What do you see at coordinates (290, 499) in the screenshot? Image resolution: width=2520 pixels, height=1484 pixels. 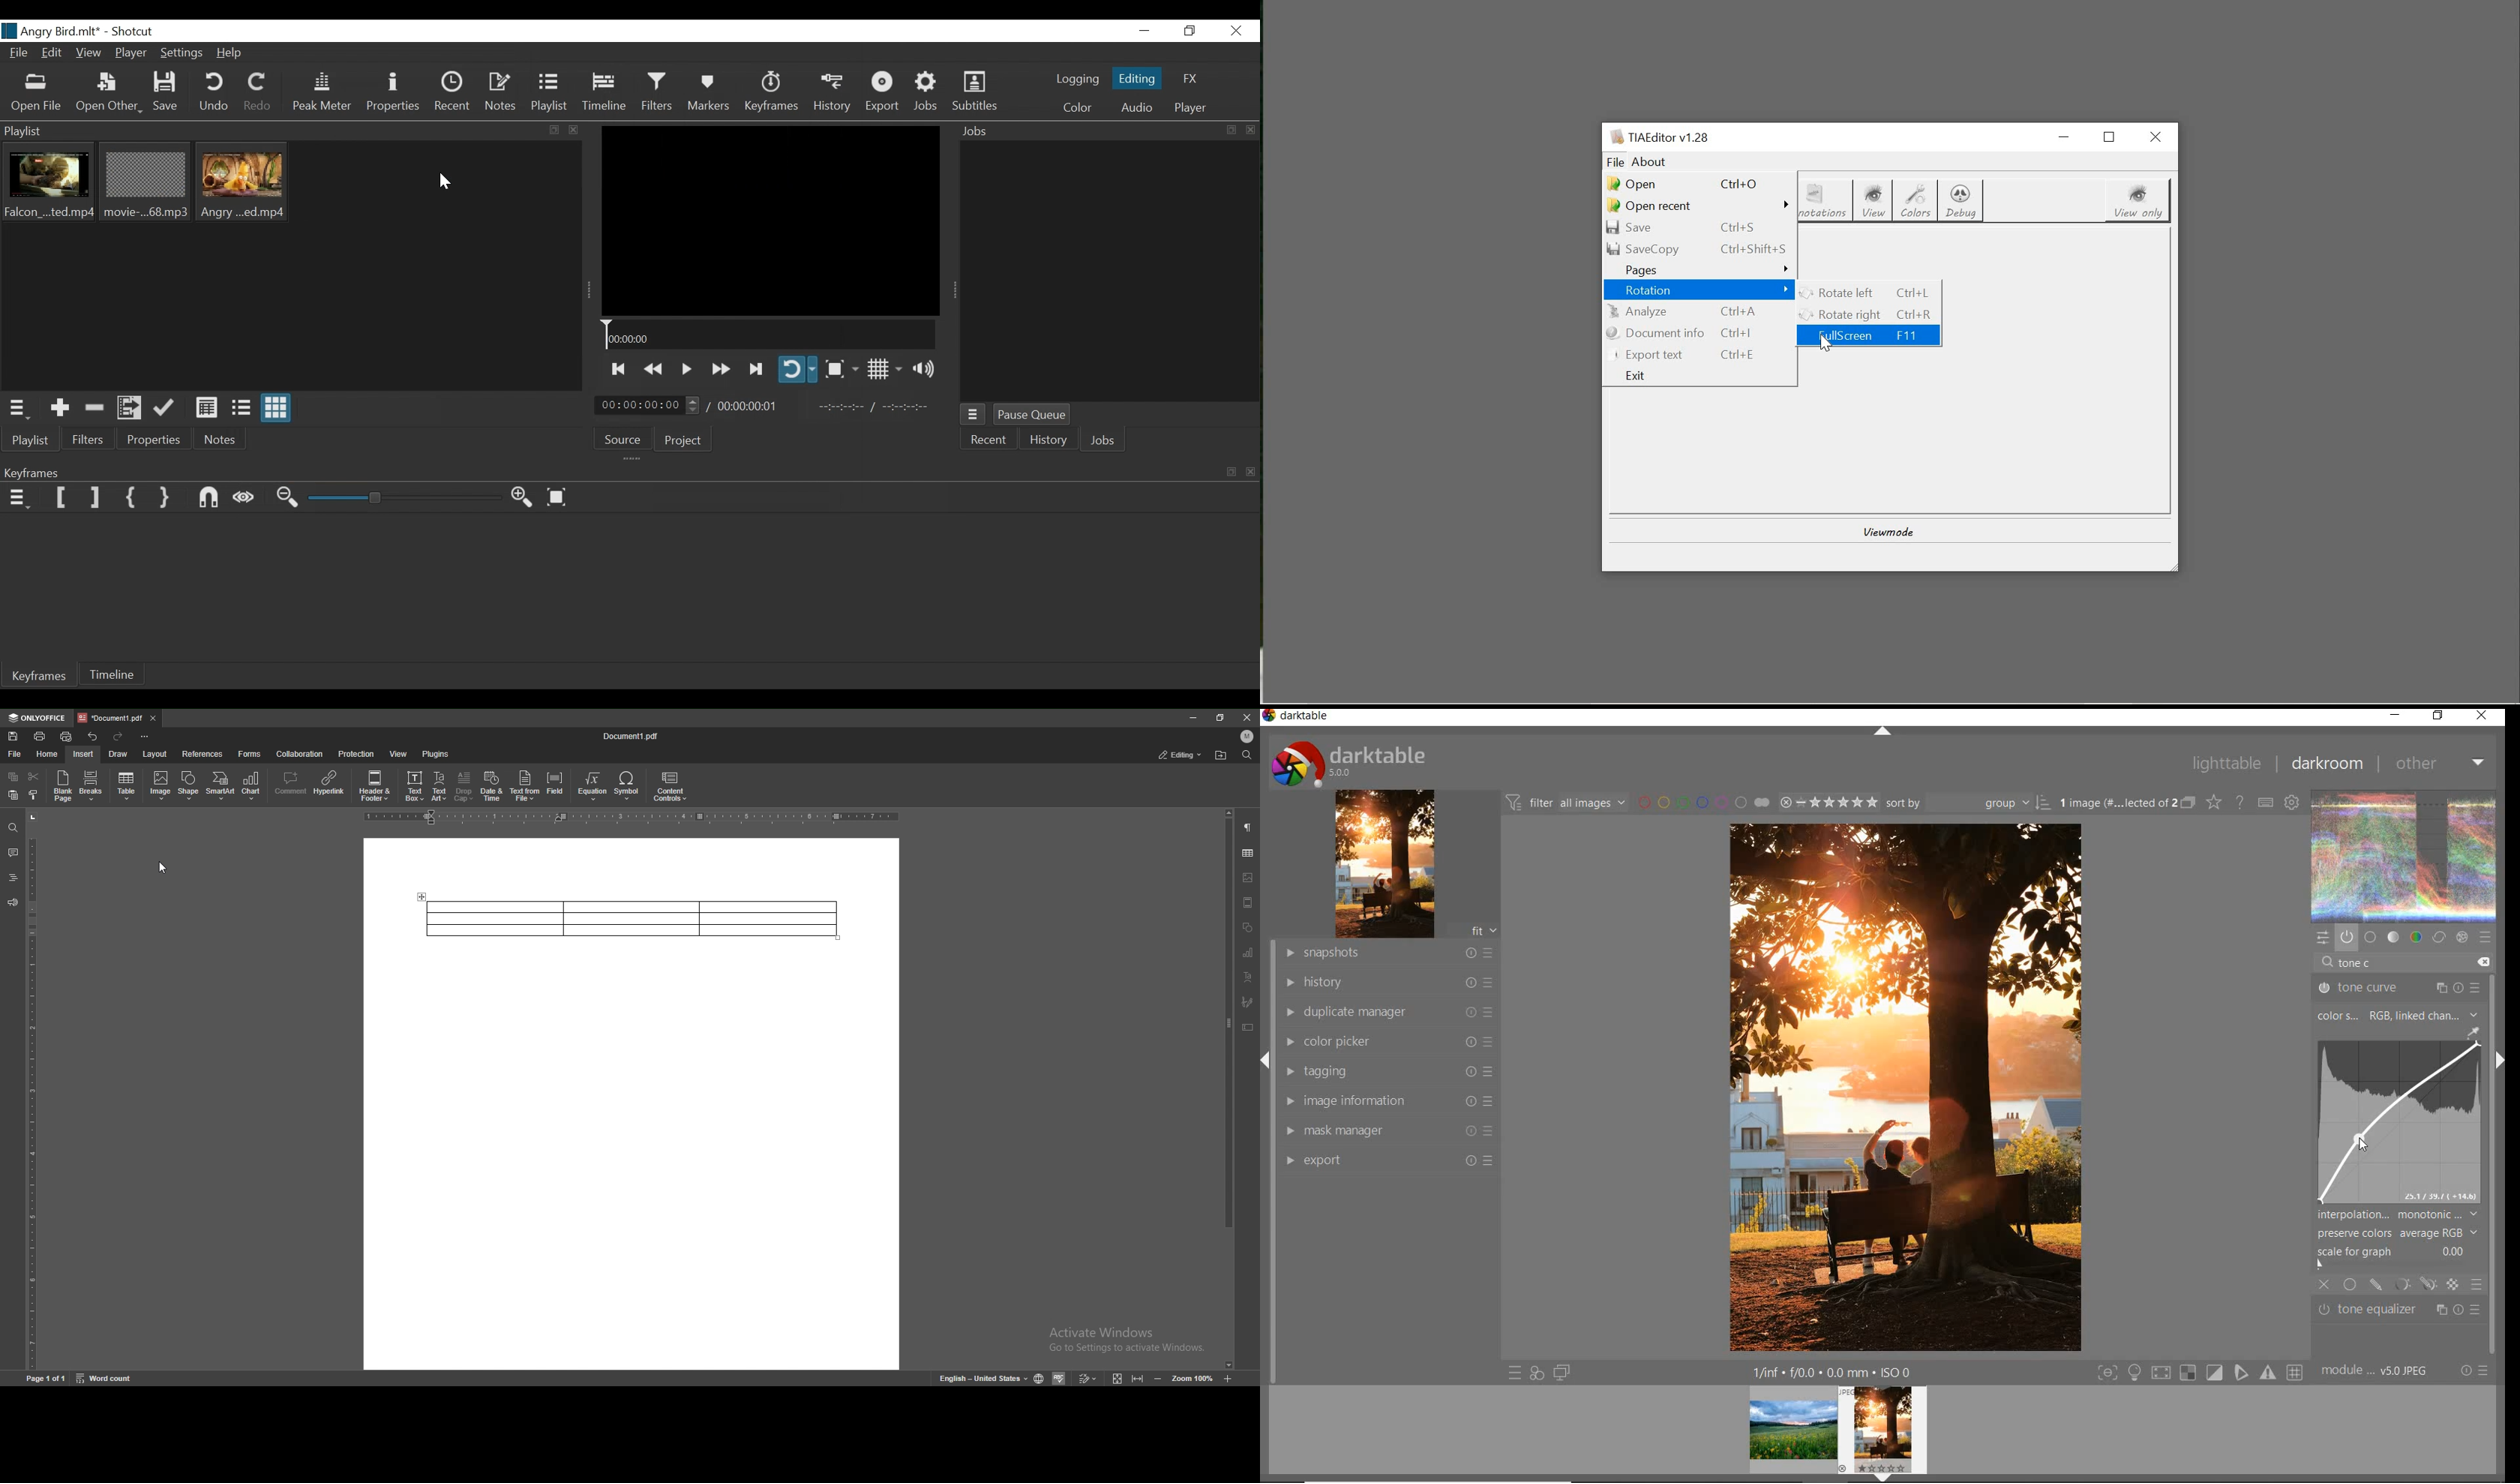 I see `Zoom Keyframe out` at bounding box center [290, 499].